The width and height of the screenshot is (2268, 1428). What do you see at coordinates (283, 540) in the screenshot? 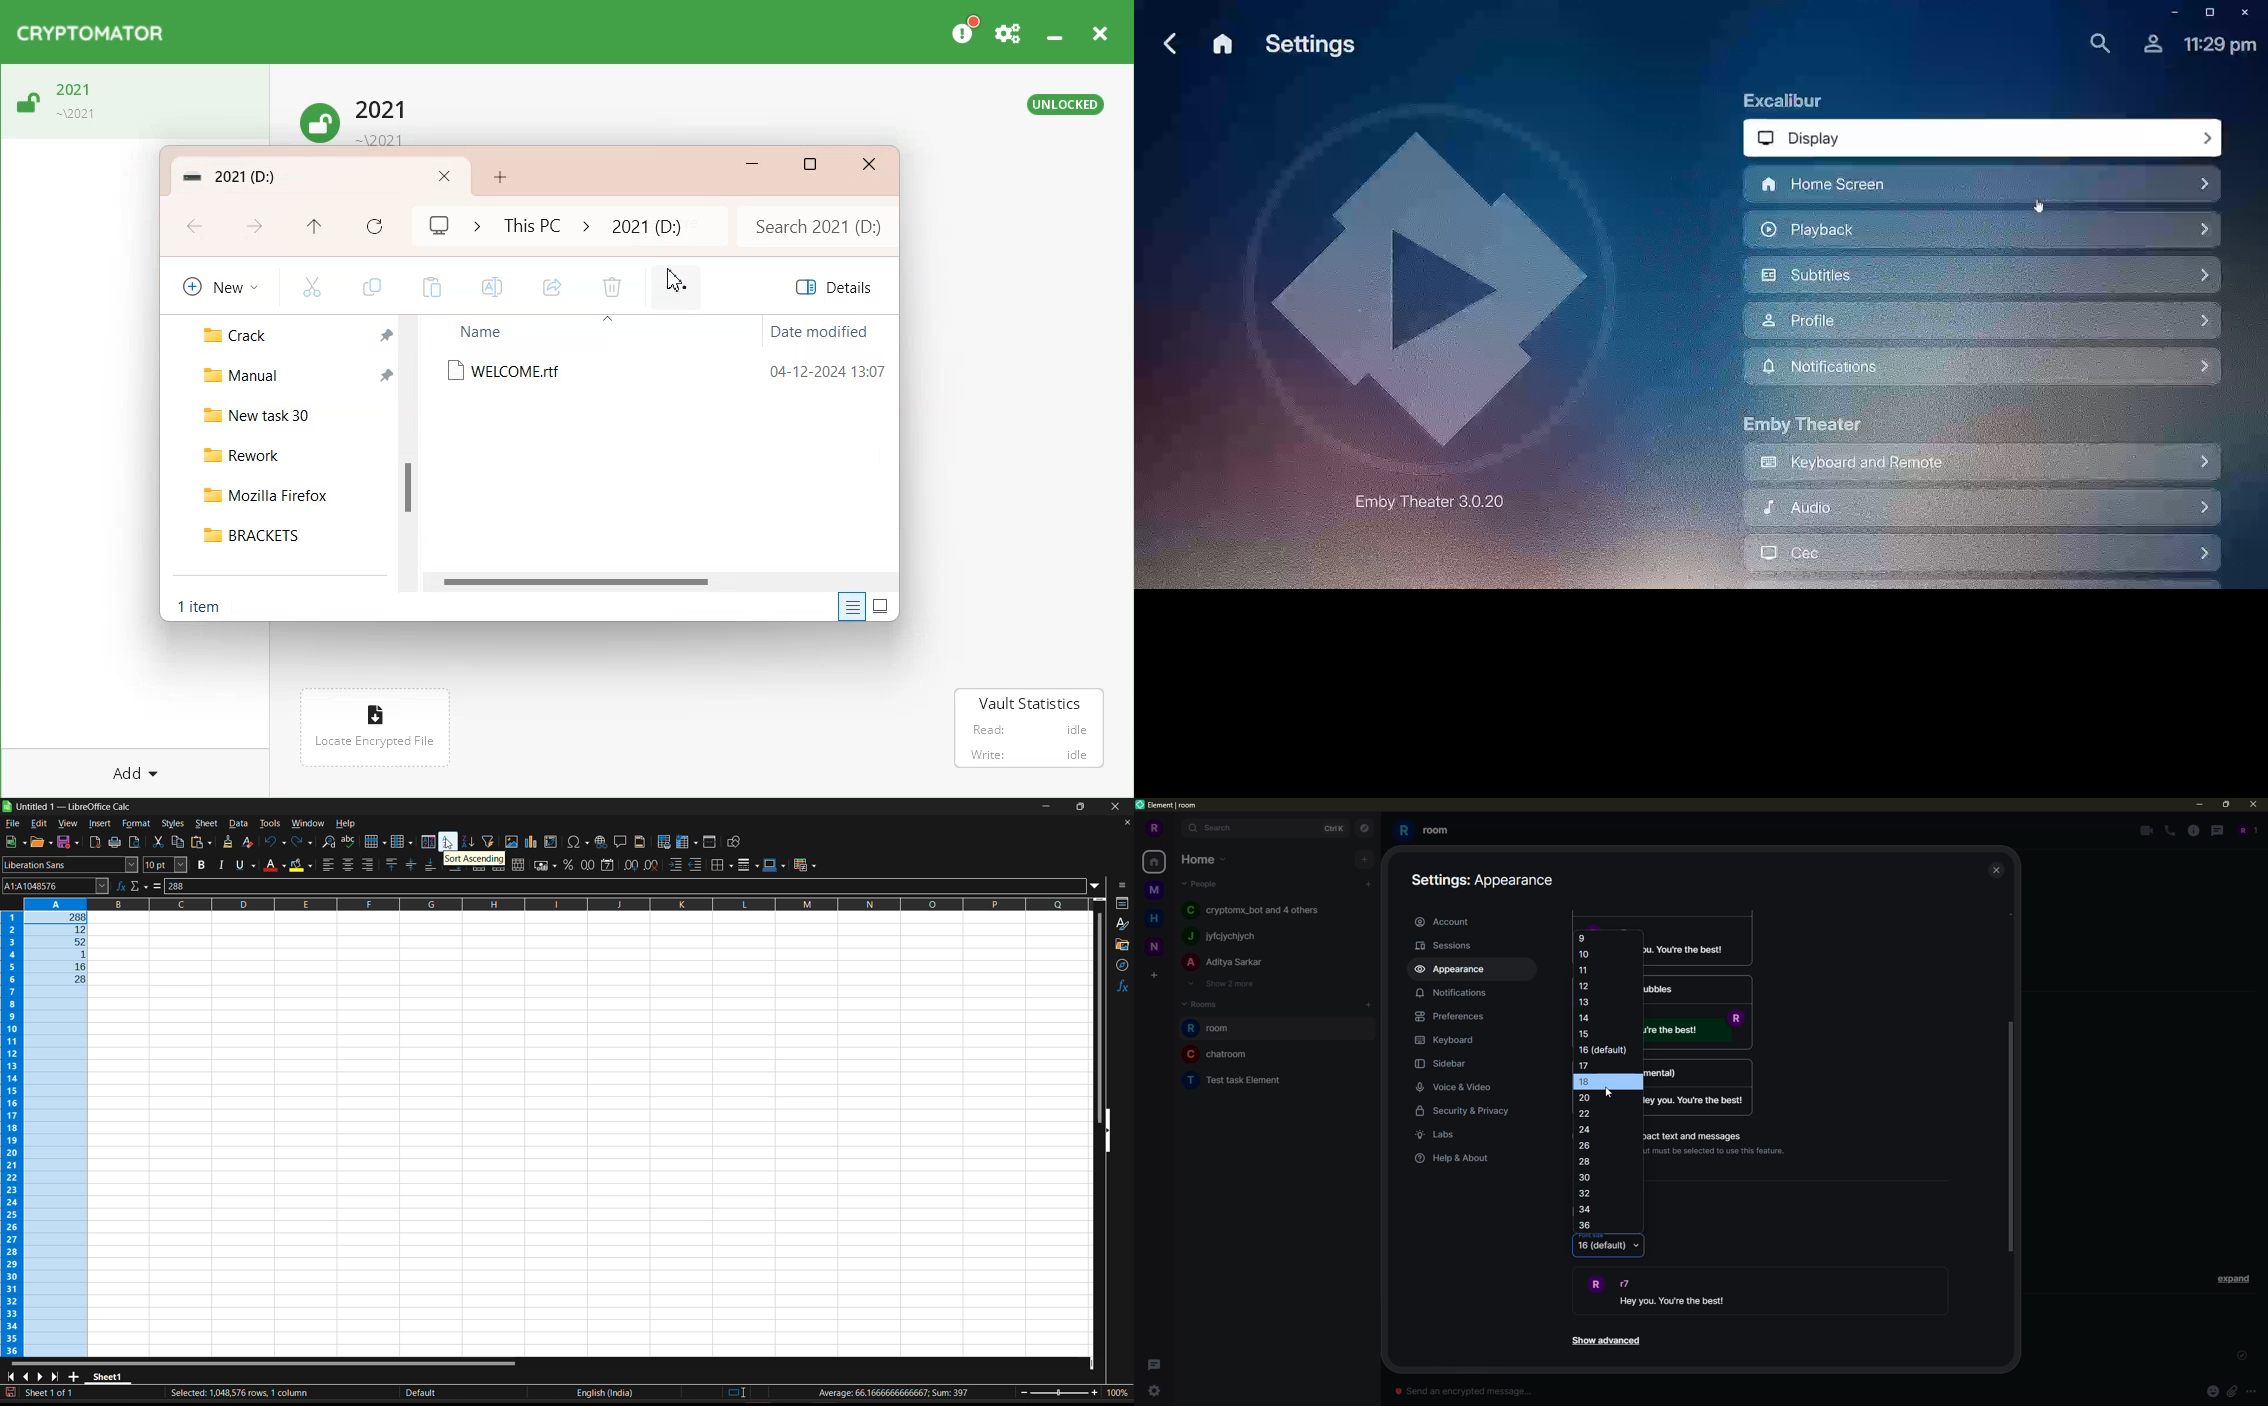
I see `BRACKETS` at bounding box center [283, 540].